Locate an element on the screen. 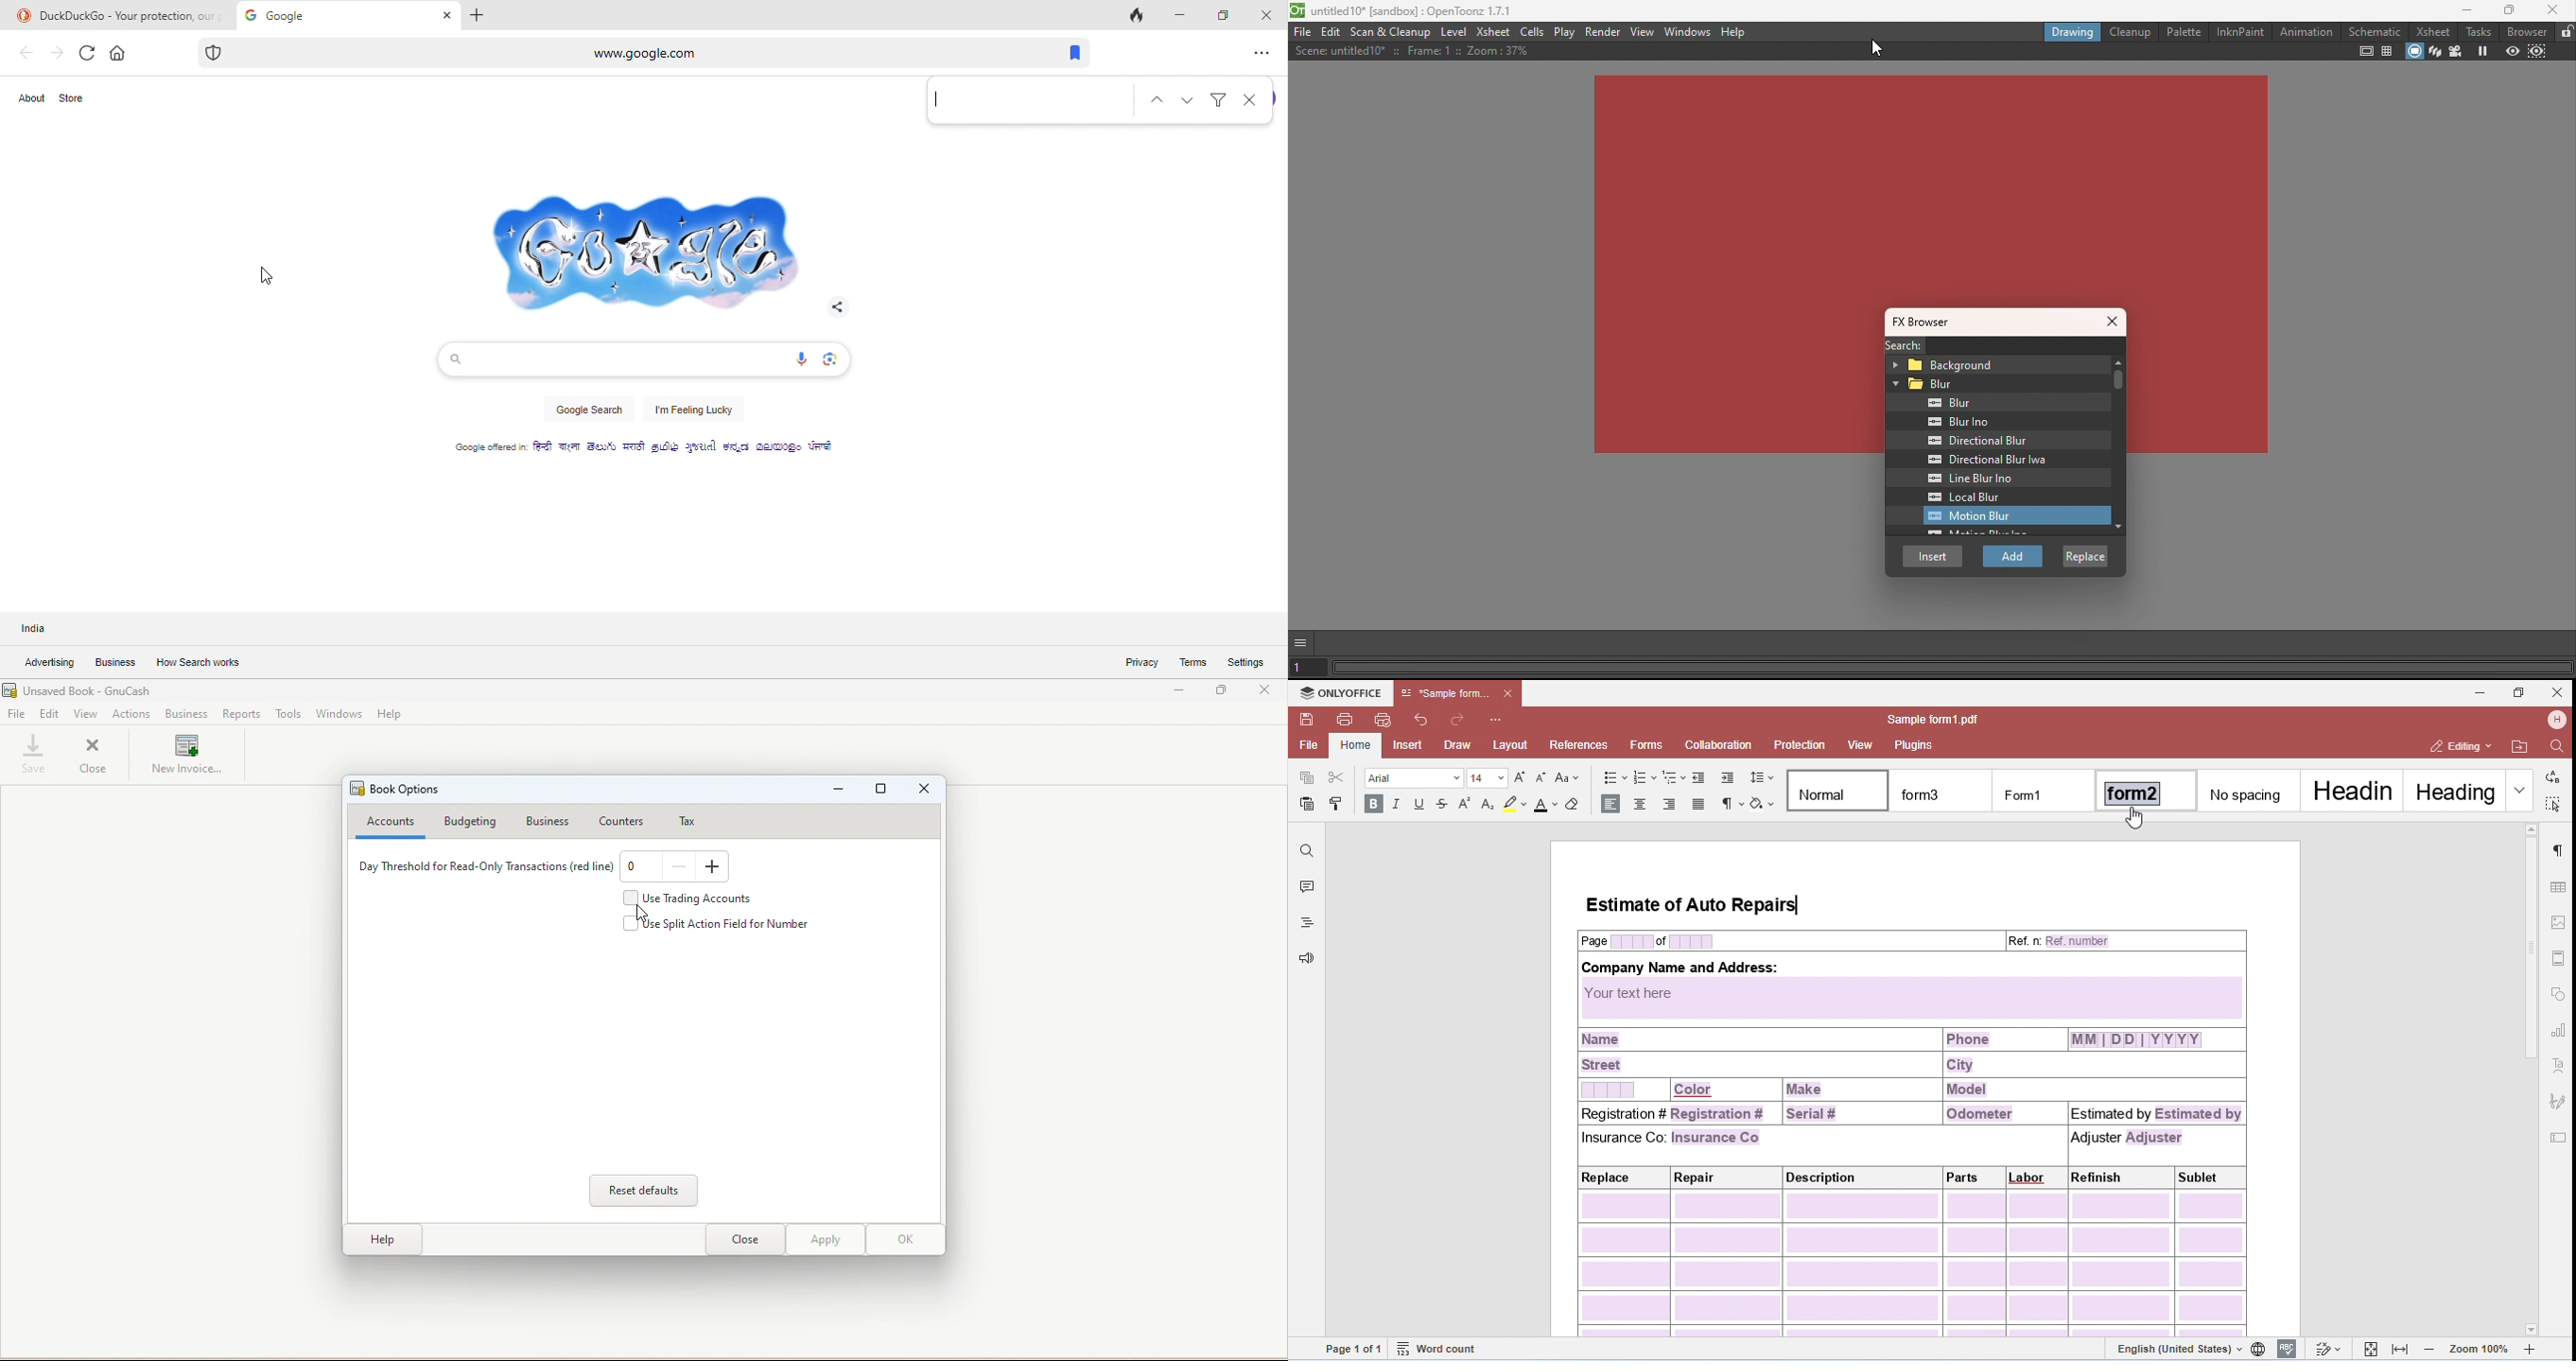  Text box is located at coordinates (638, 869).